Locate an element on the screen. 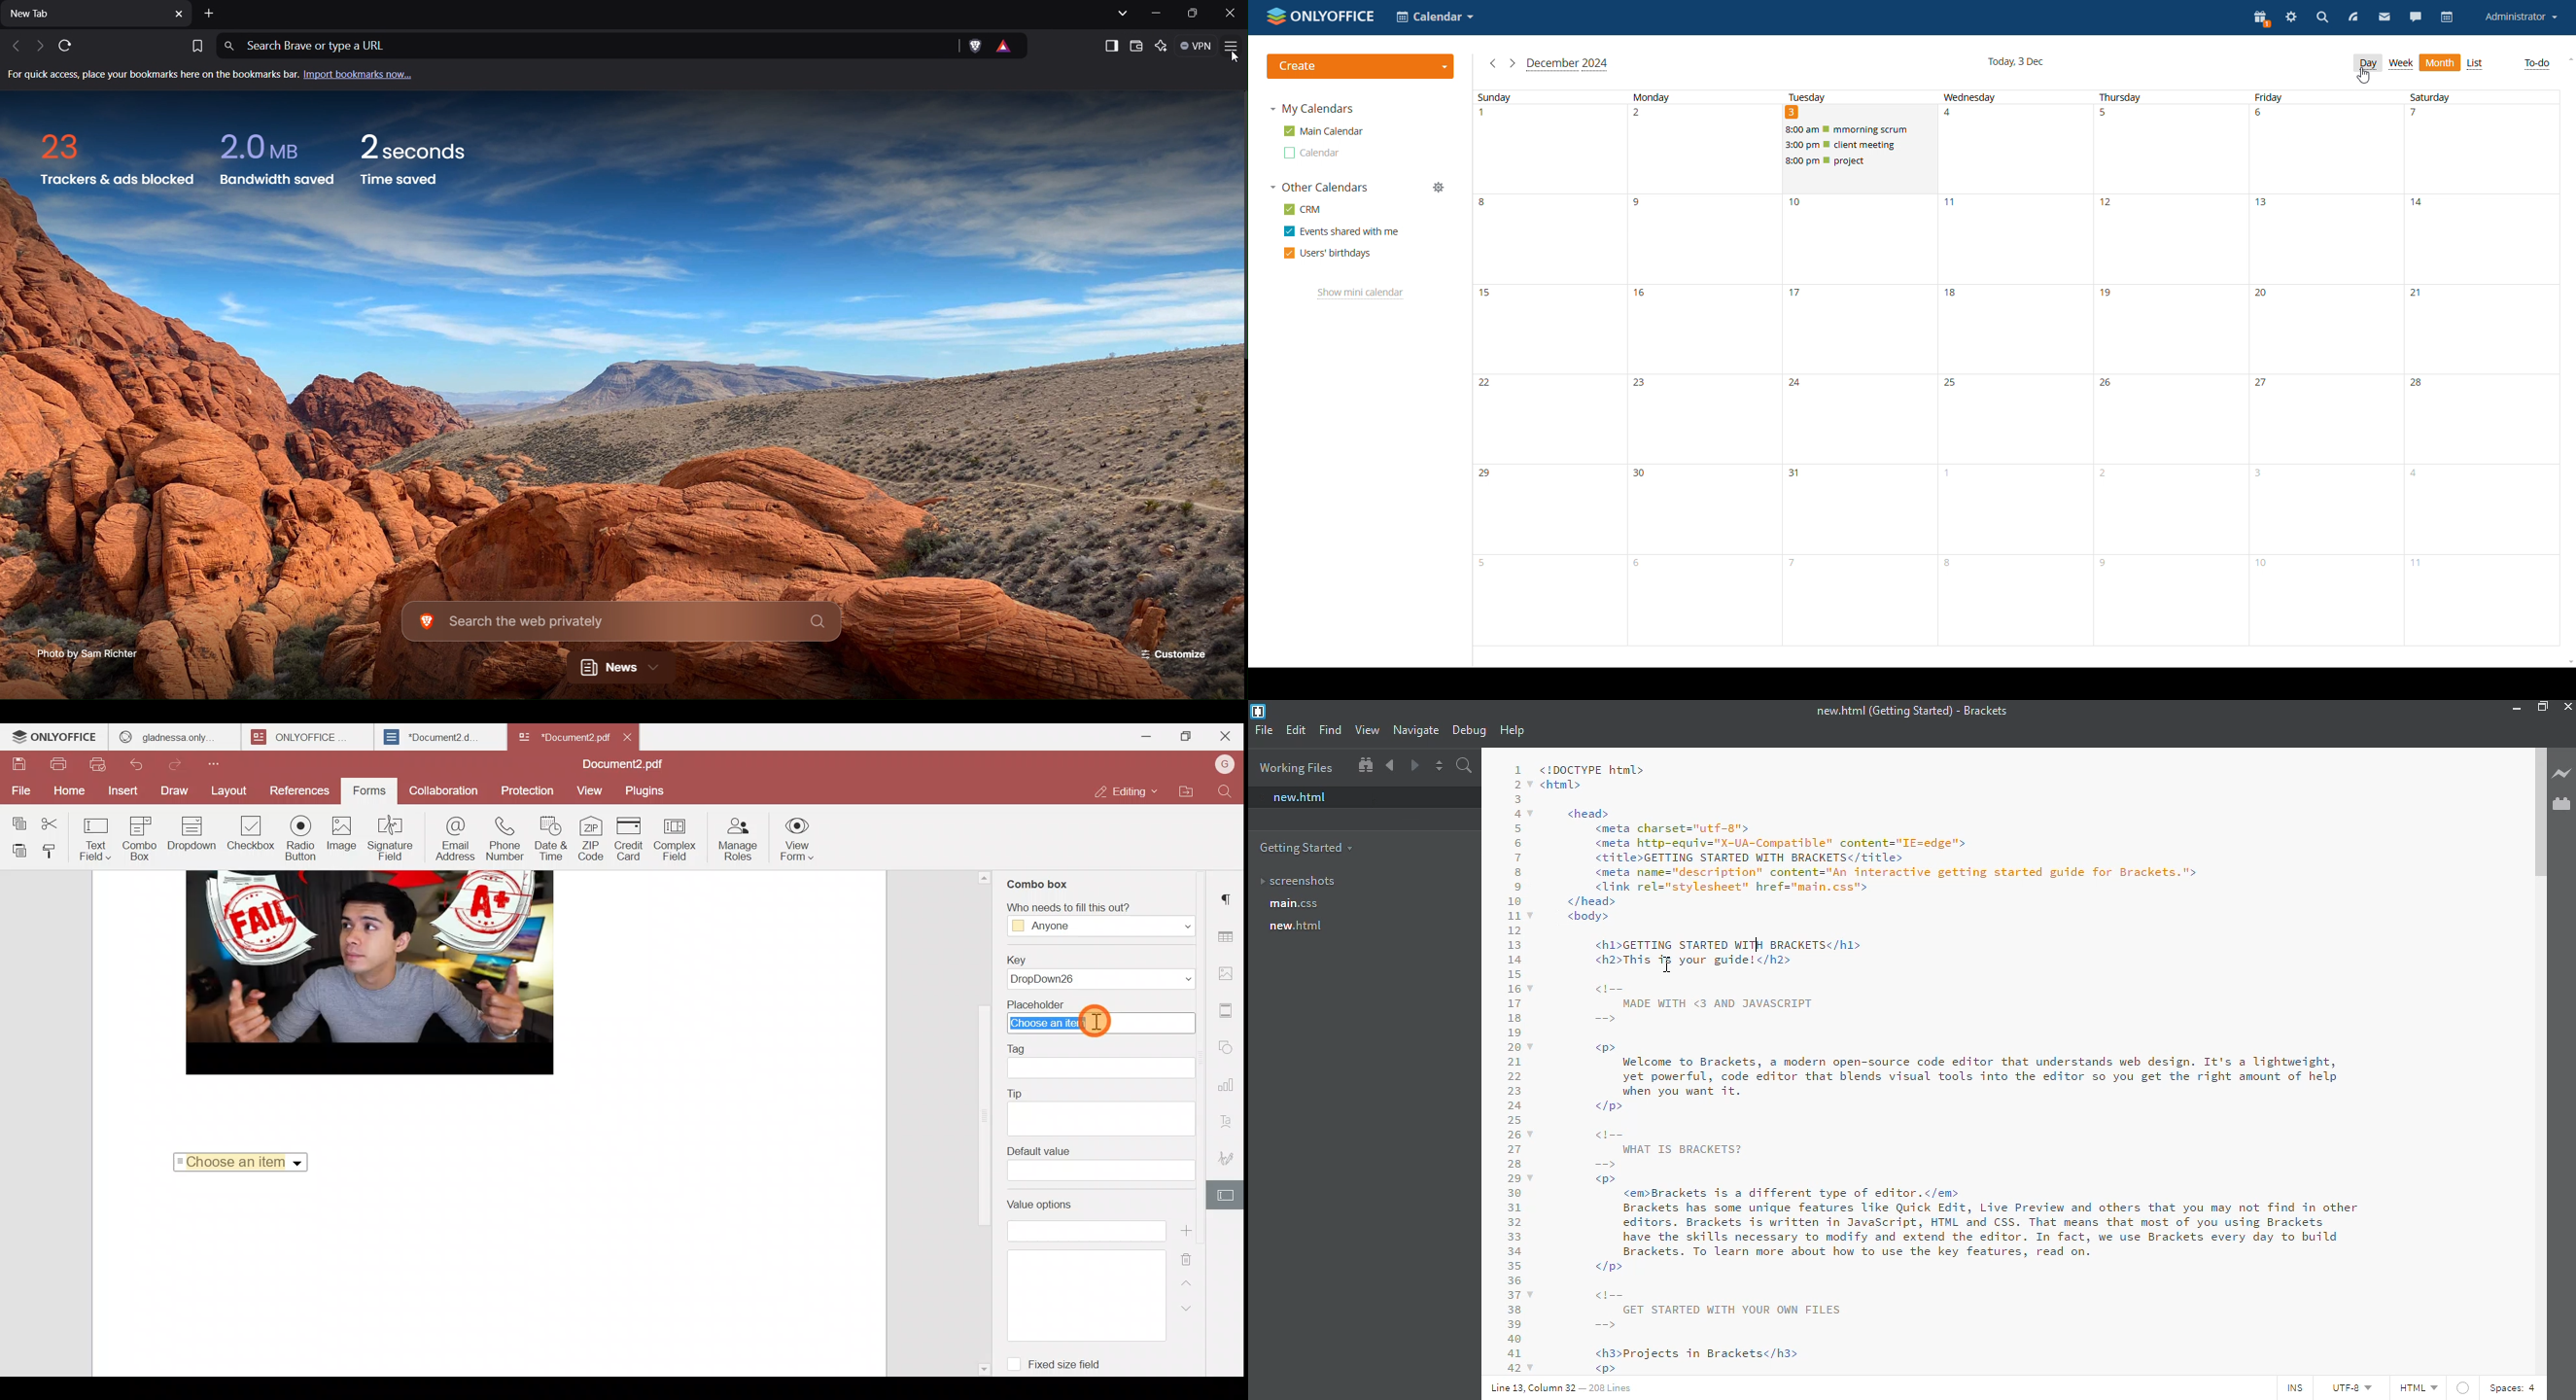 Image resolution: width=2576 pixels, height=1400 pixels. word is located at coordinates (1746, 945).